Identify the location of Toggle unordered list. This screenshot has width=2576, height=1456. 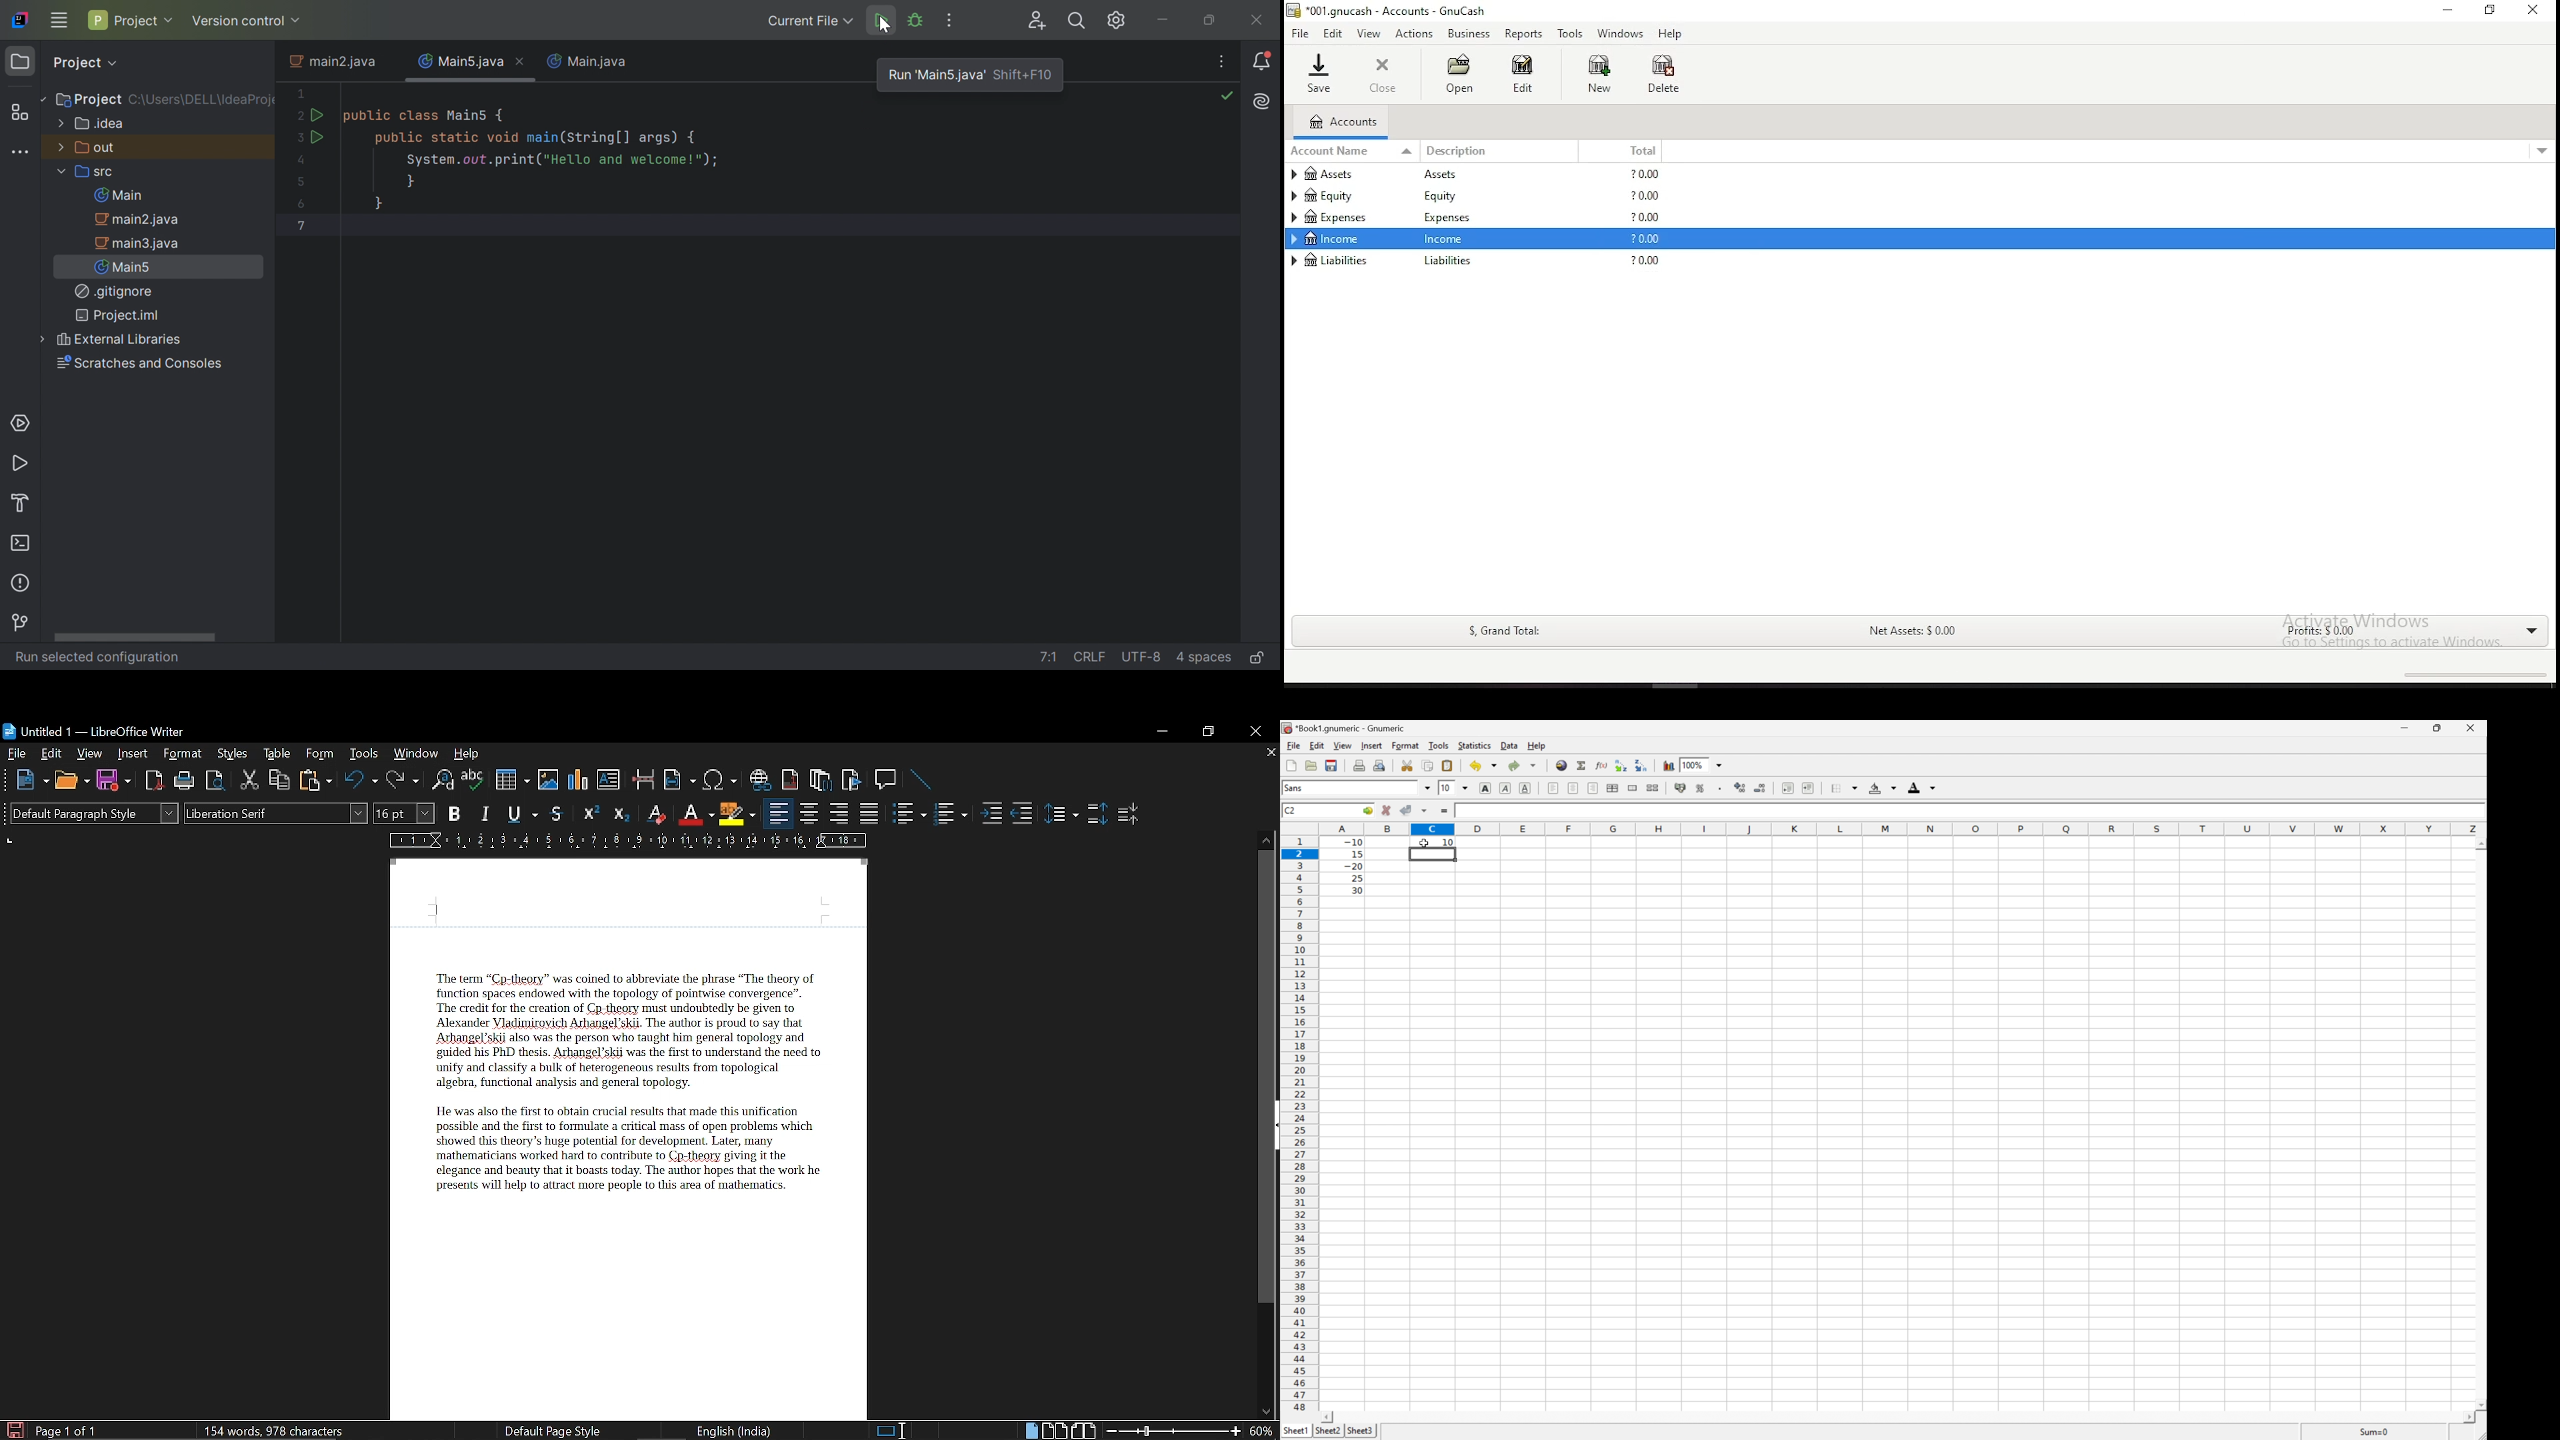
(949, 814).